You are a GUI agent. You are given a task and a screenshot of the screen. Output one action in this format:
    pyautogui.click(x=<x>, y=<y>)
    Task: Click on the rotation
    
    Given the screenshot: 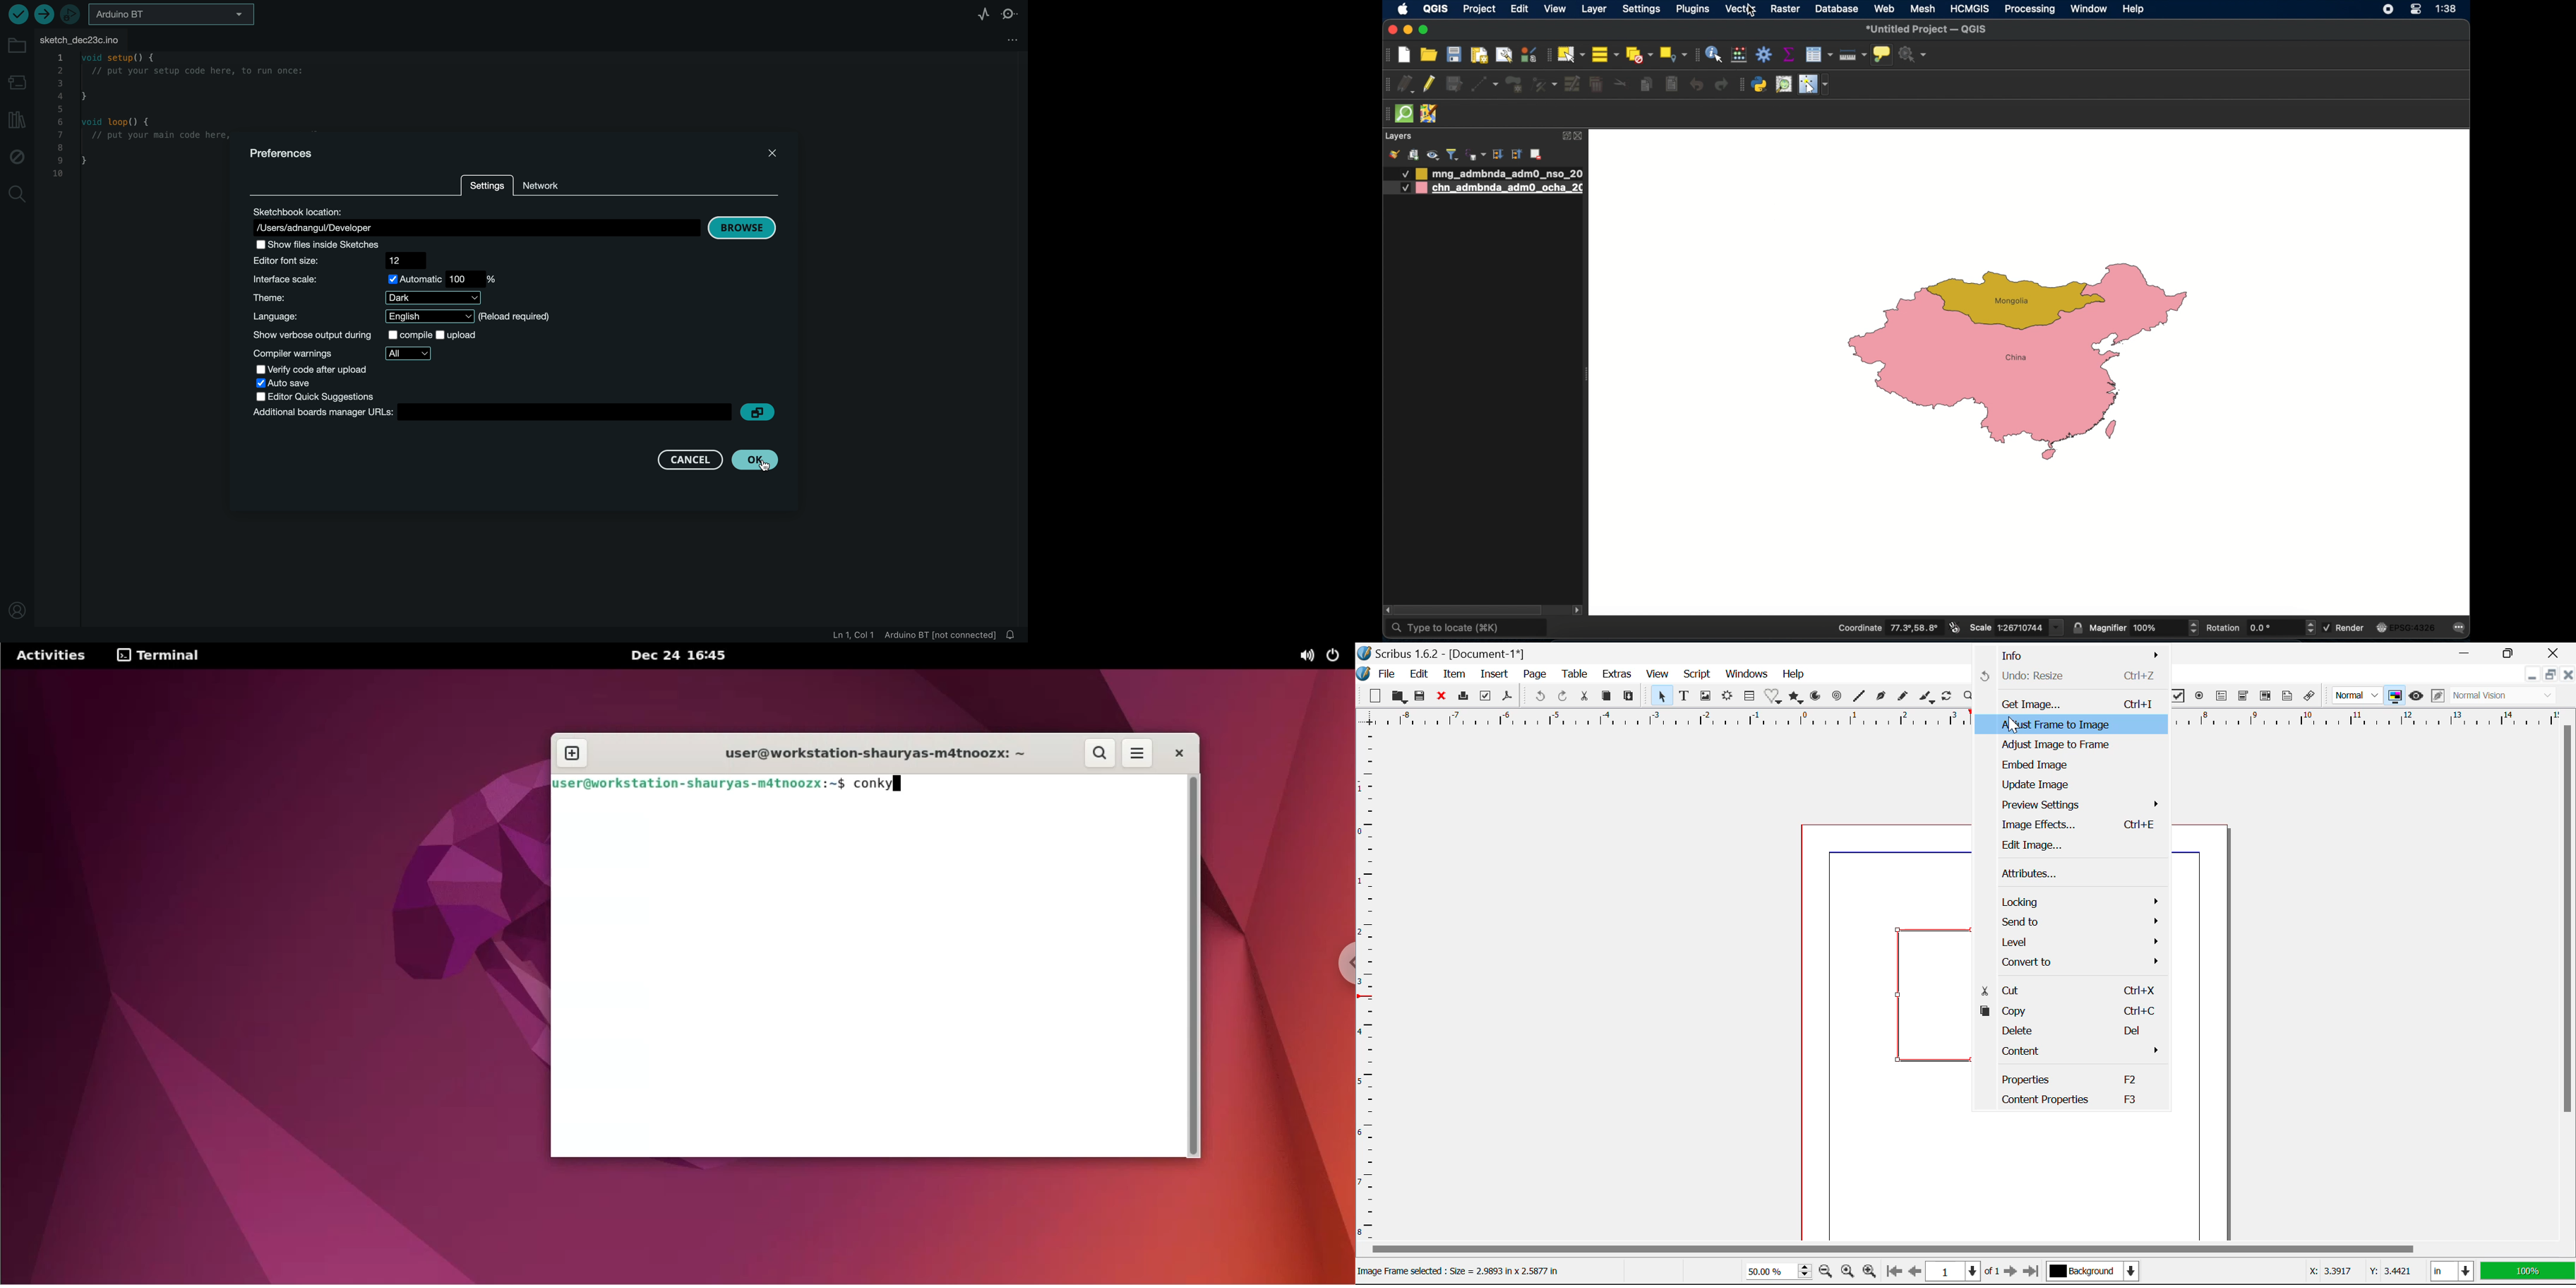 What is the action you would take?
    pyautogui.click(x=2261, y=628)
    